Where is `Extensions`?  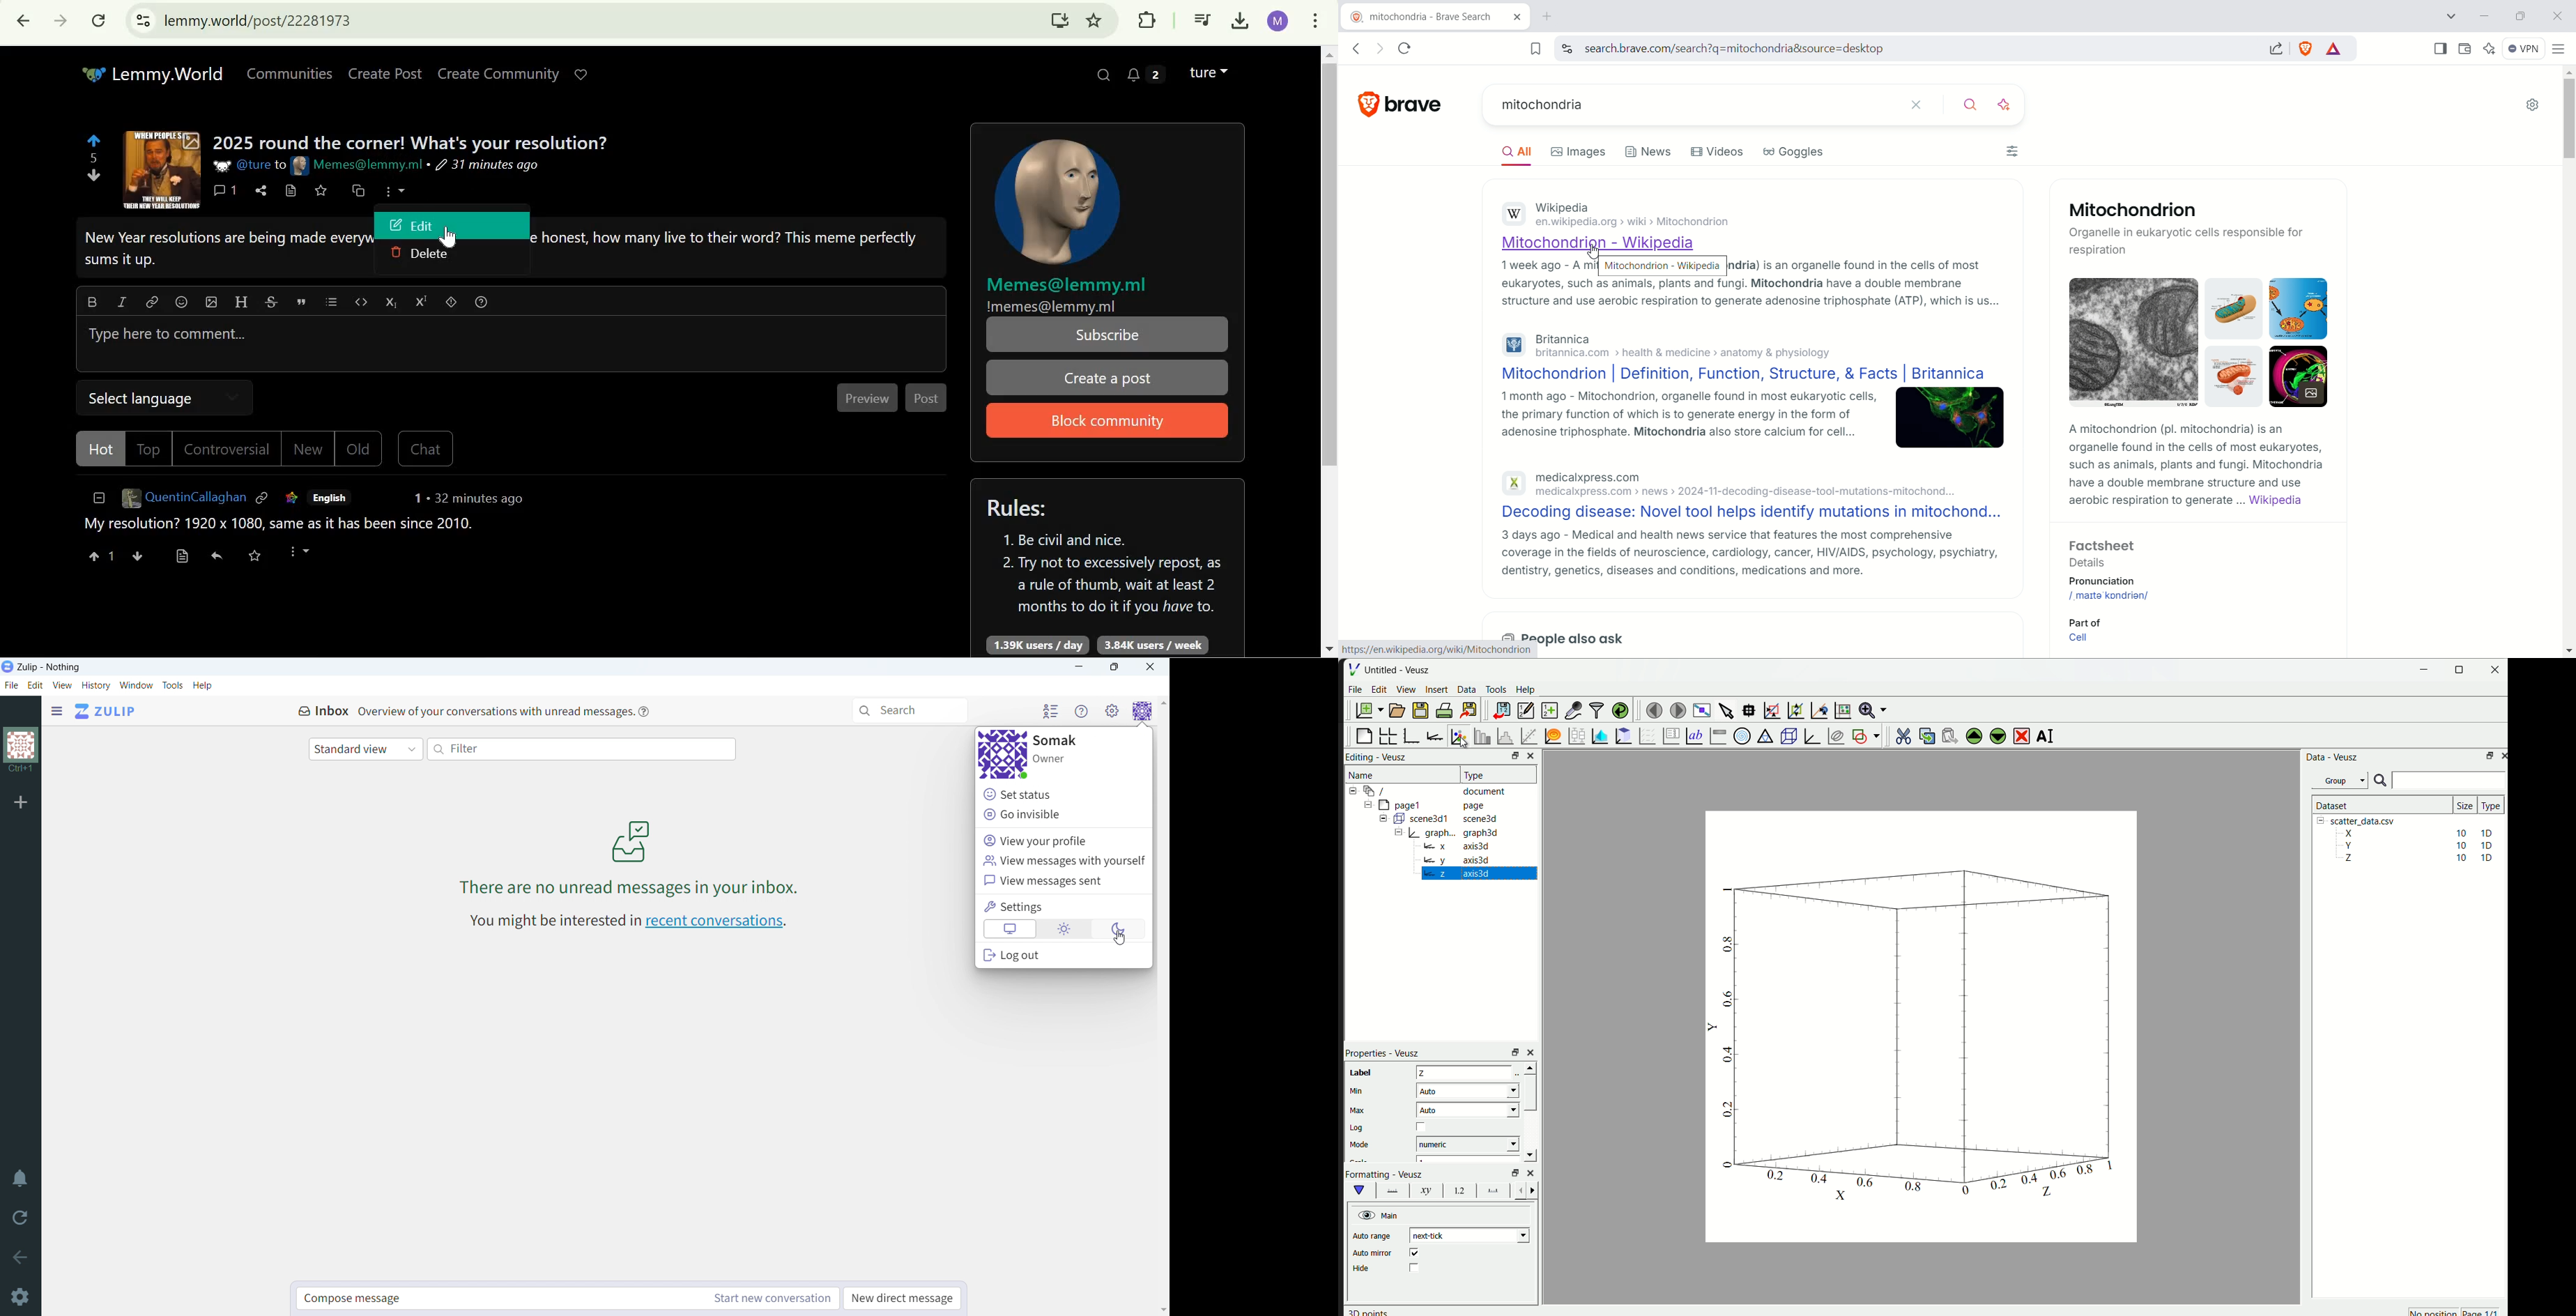 Extensions is located at coordinates (1147, 20).